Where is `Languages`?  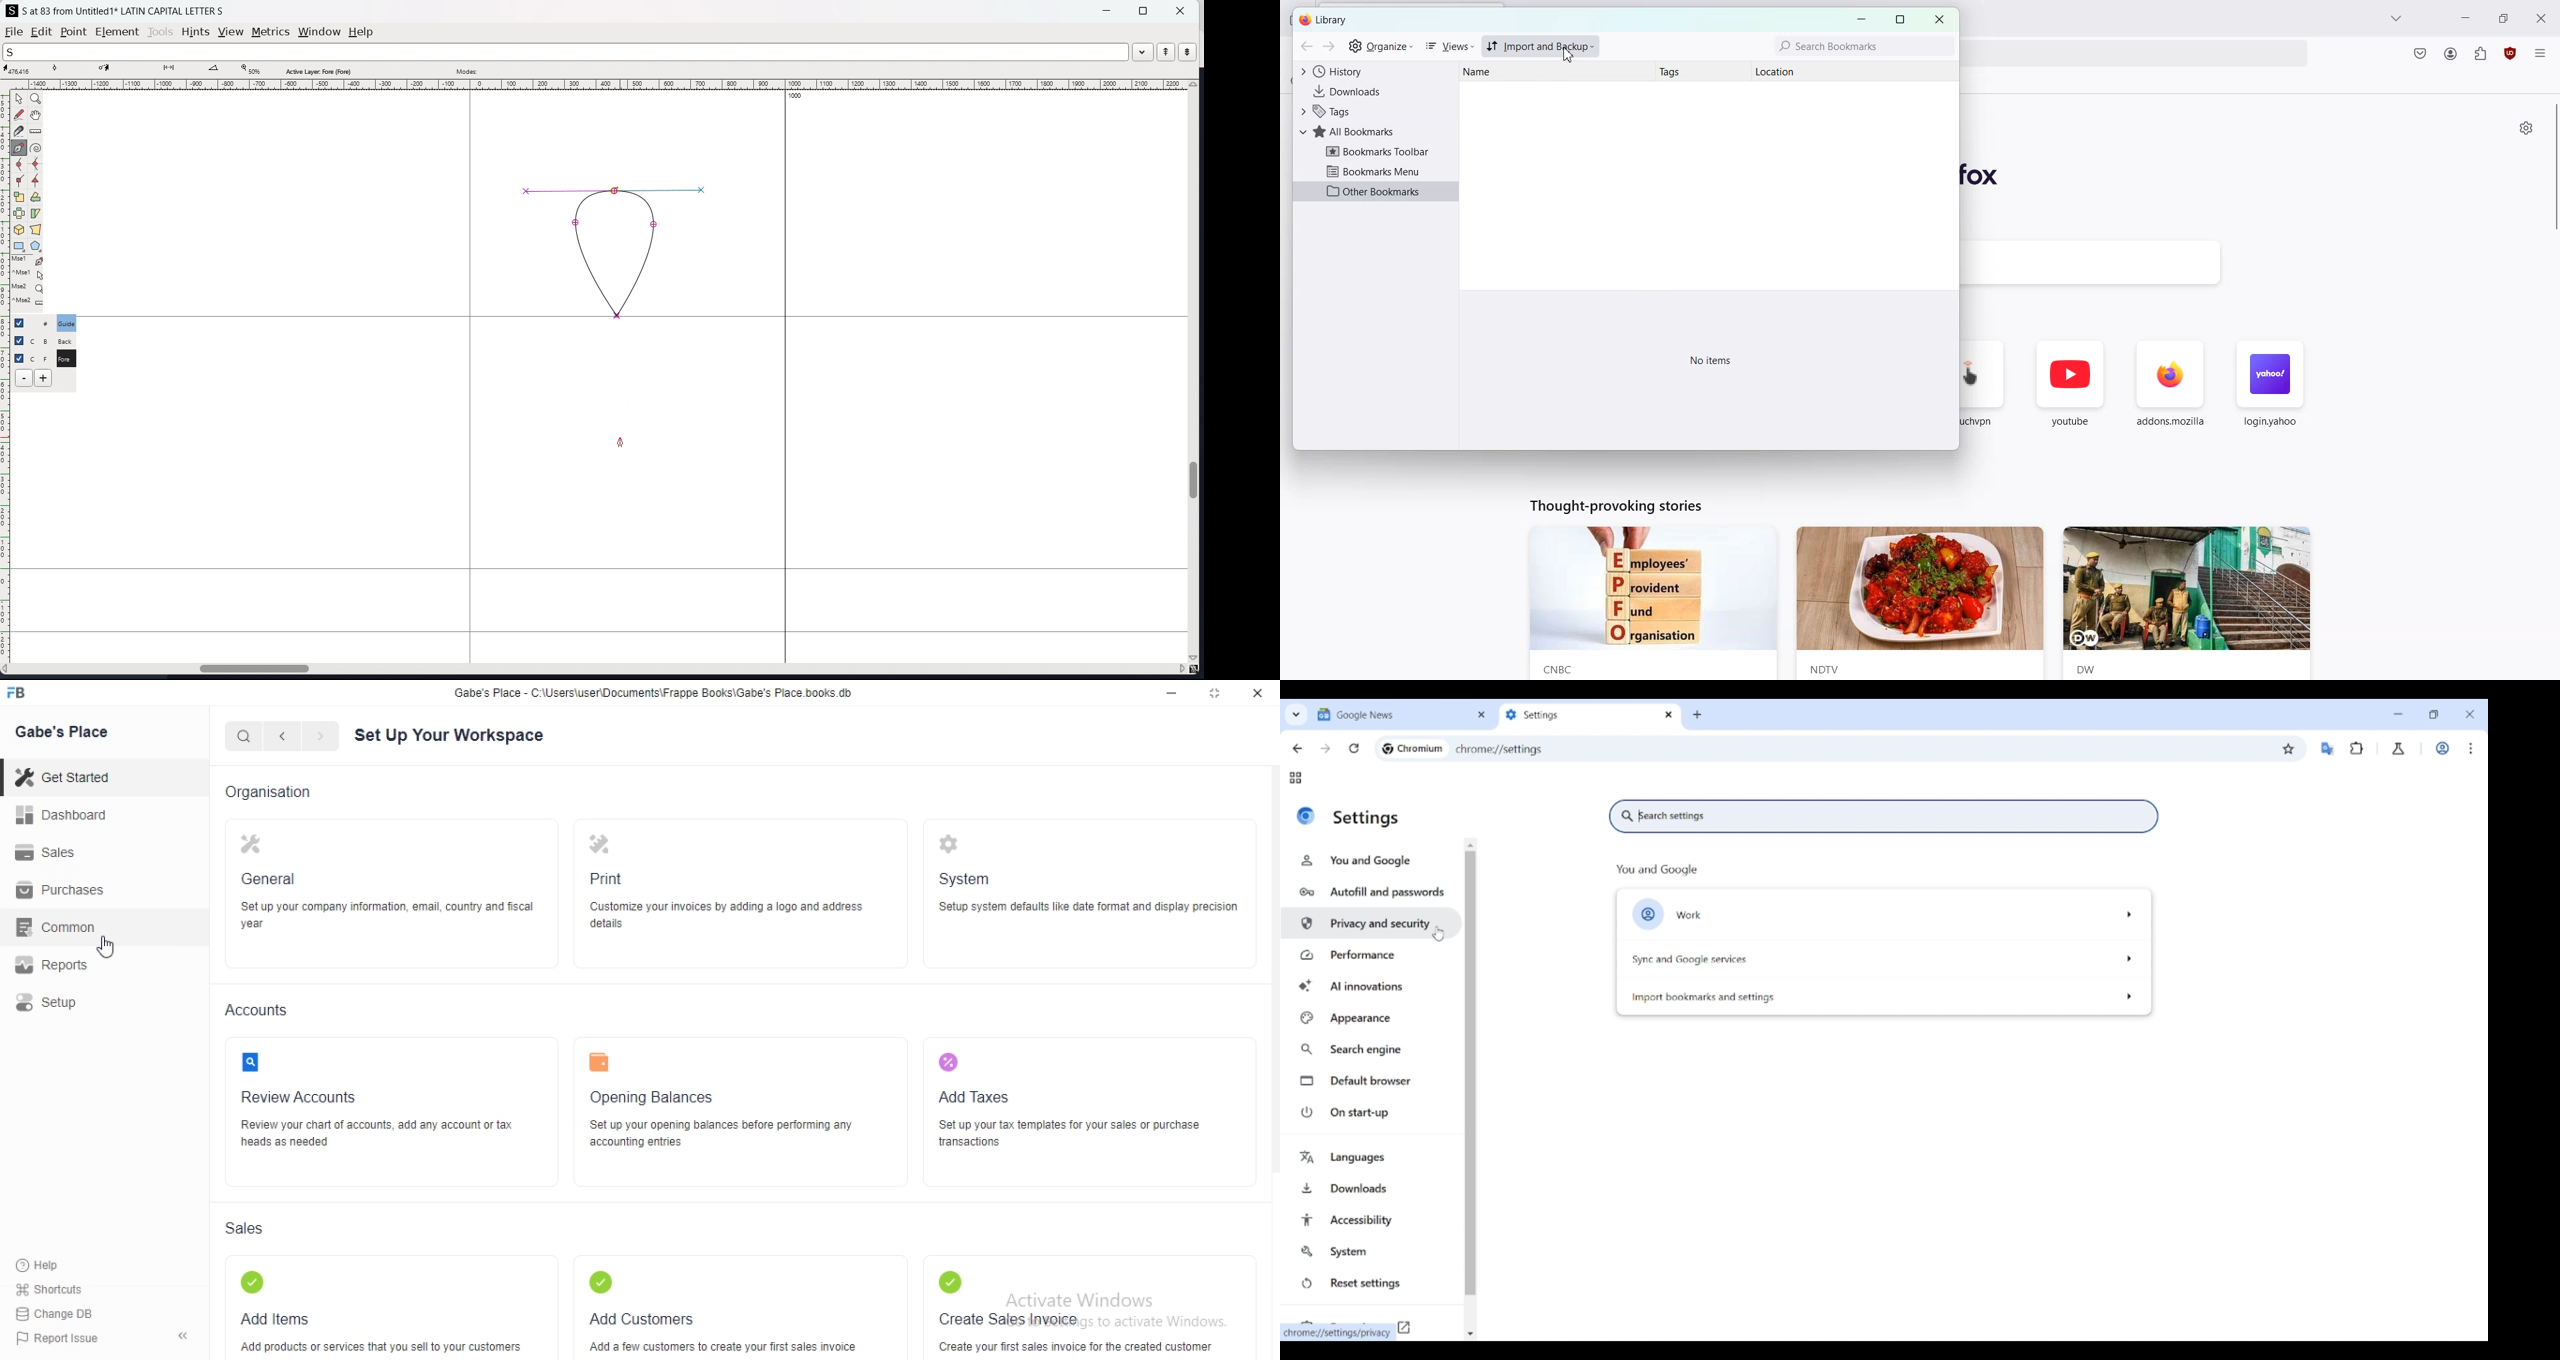 Languages is located at coordinates (1373, 1159).